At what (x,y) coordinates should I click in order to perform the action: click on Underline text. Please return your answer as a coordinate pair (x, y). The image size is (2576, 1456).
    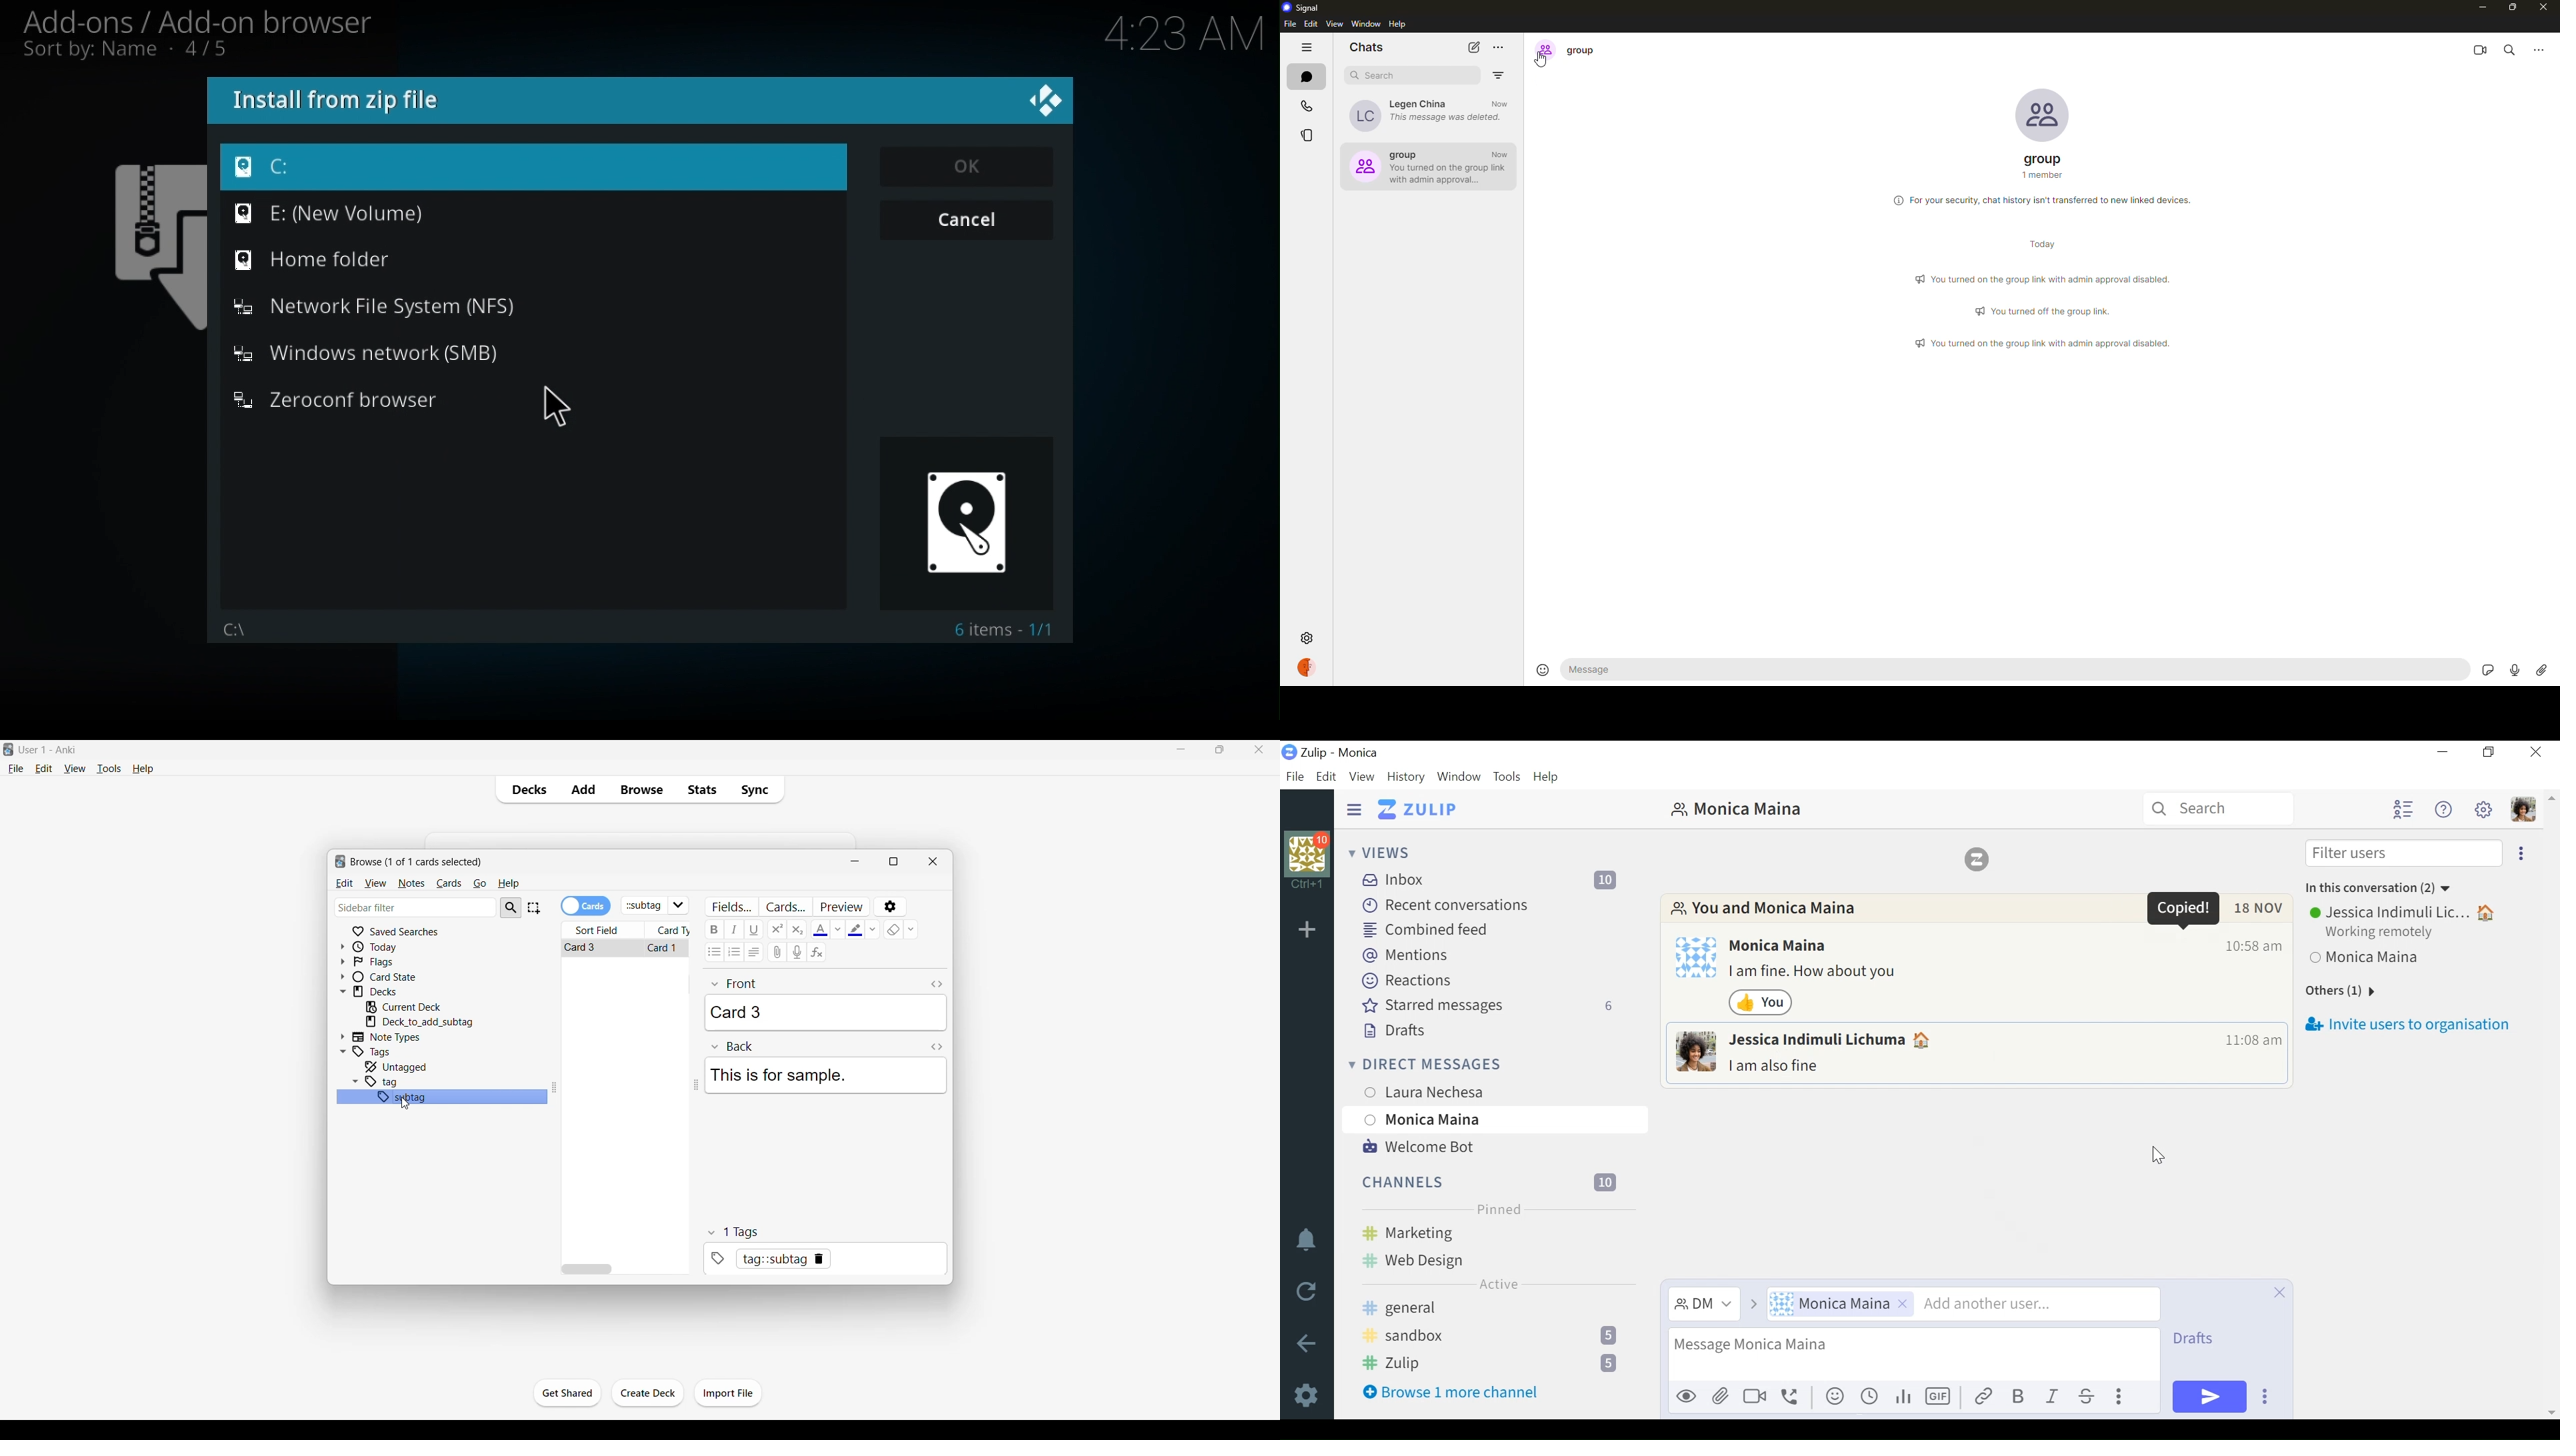
    Looking at the image, I should click on (754, 929).